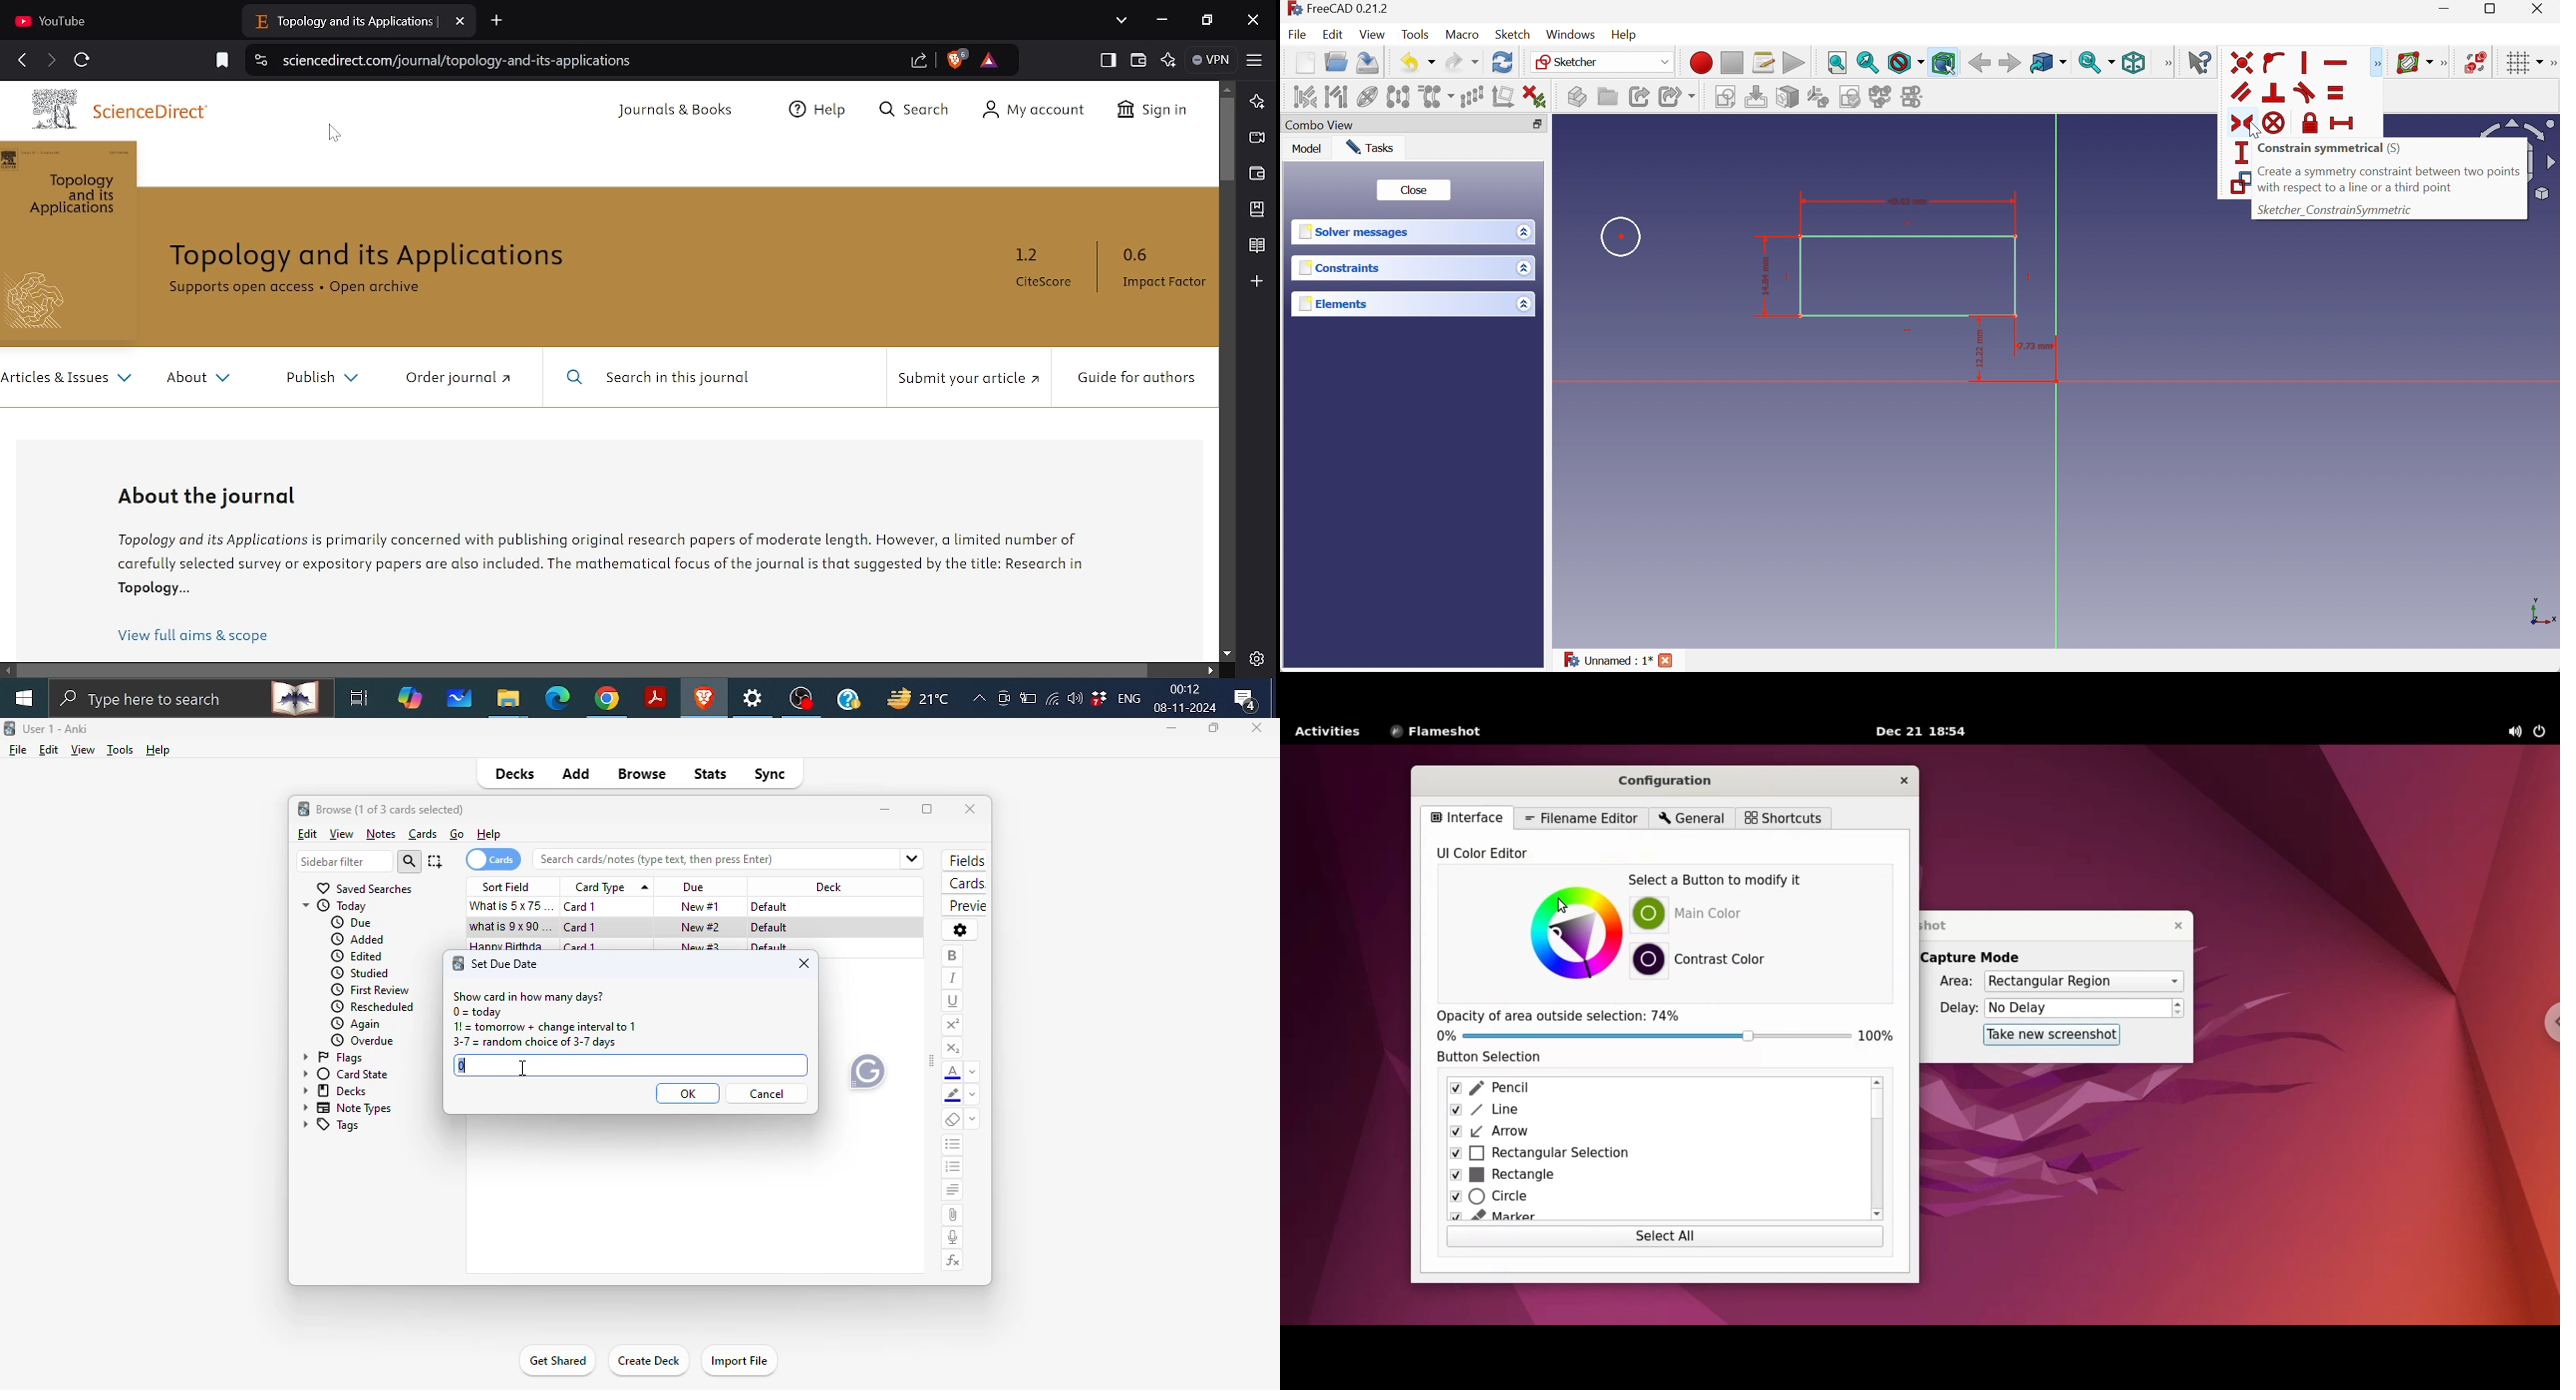 This screenshot has width=2576, height=1400. What do you see at coordinates (954, 1051) in the screenshot?
I see `subscript` at bounding box center [954, 1051].